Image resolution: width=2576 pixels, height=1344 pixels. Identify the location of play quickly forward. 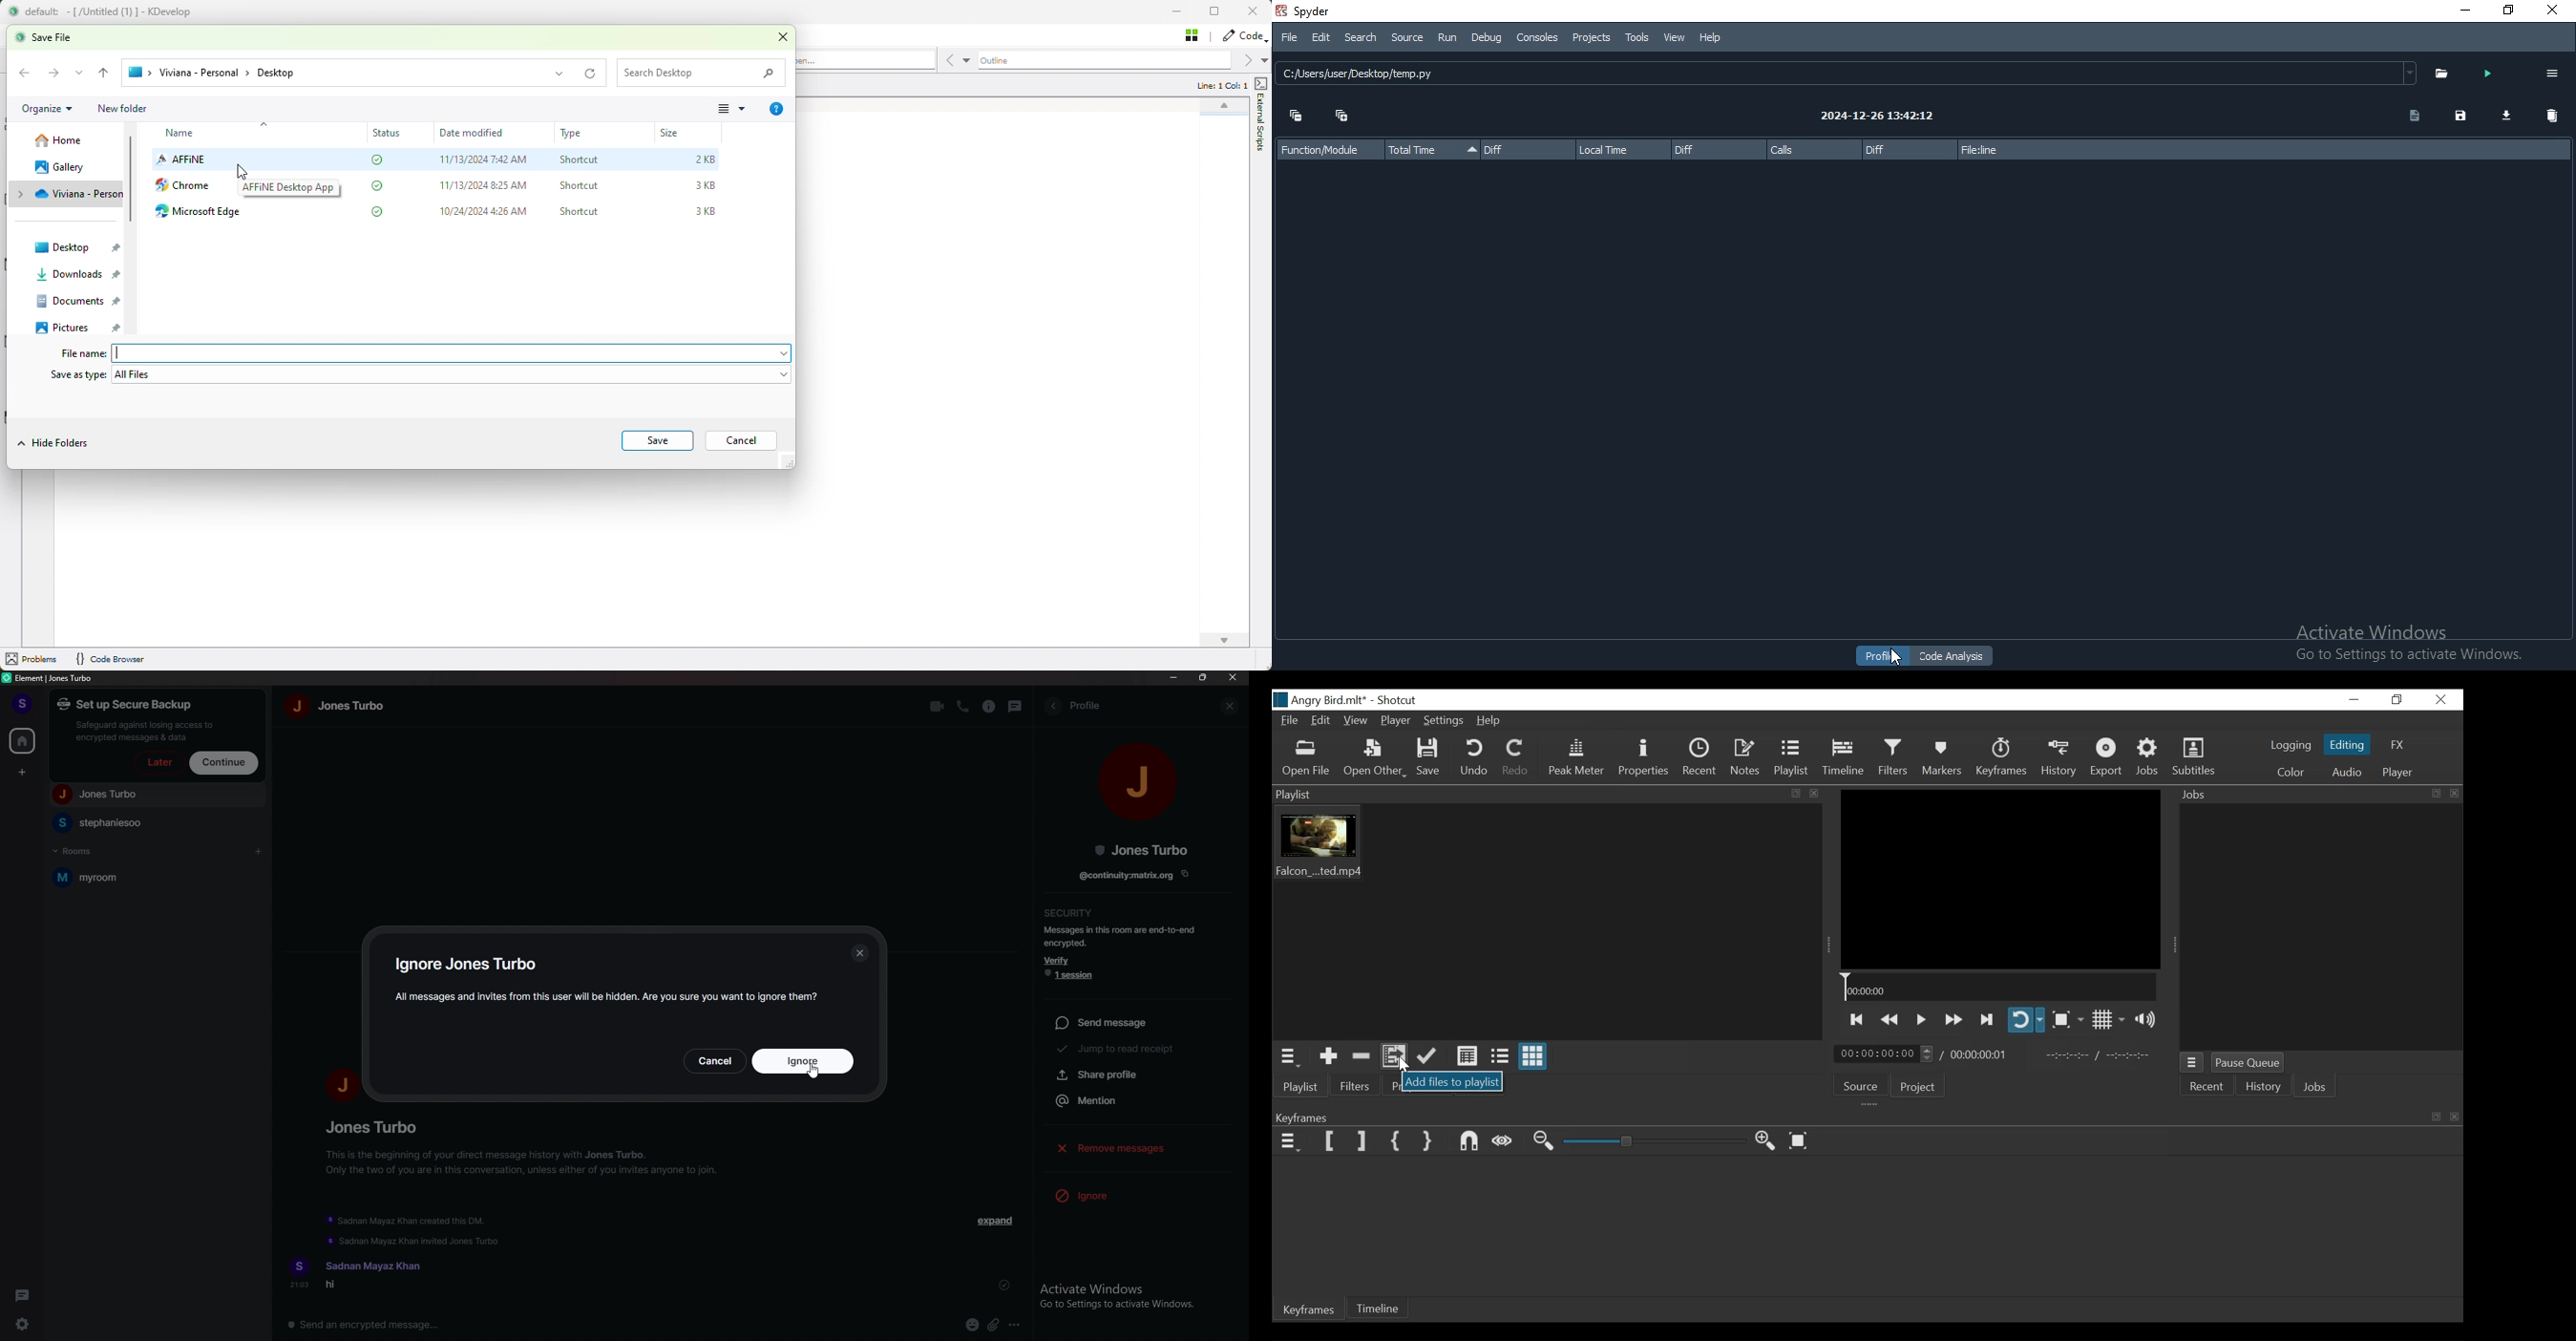
(1955, 1019).